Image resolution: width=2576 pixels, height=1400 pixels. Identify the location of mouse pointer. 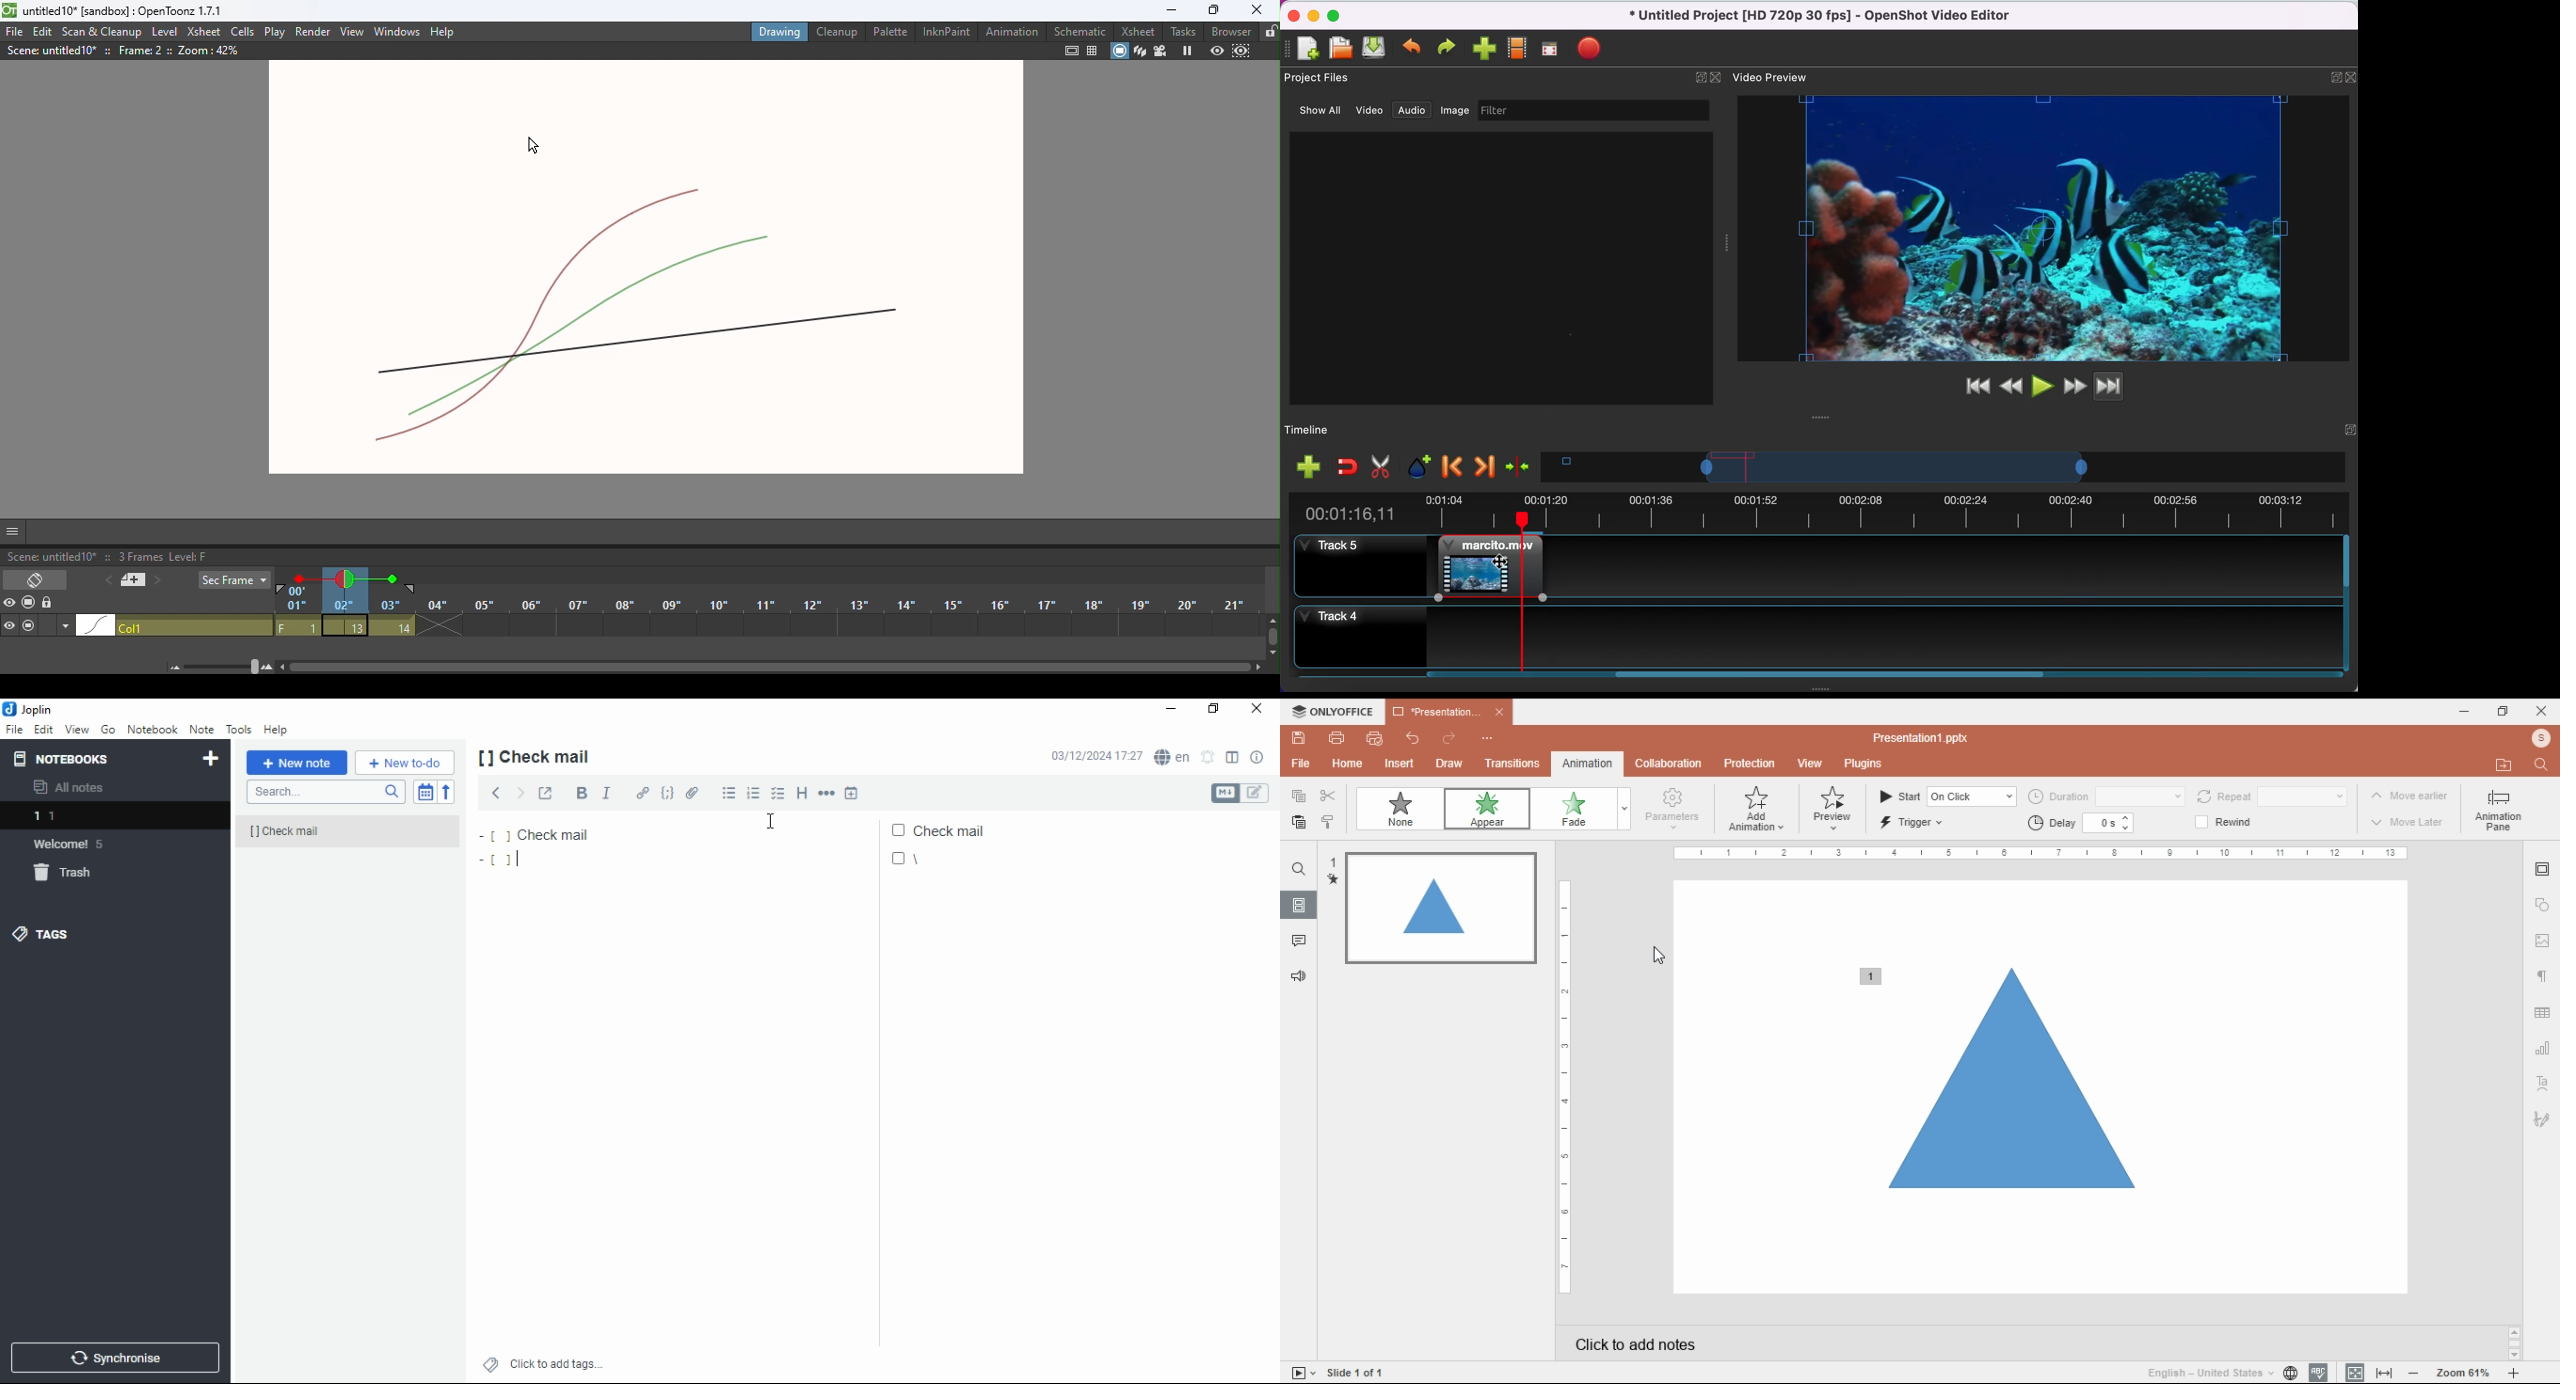
(771, 820).